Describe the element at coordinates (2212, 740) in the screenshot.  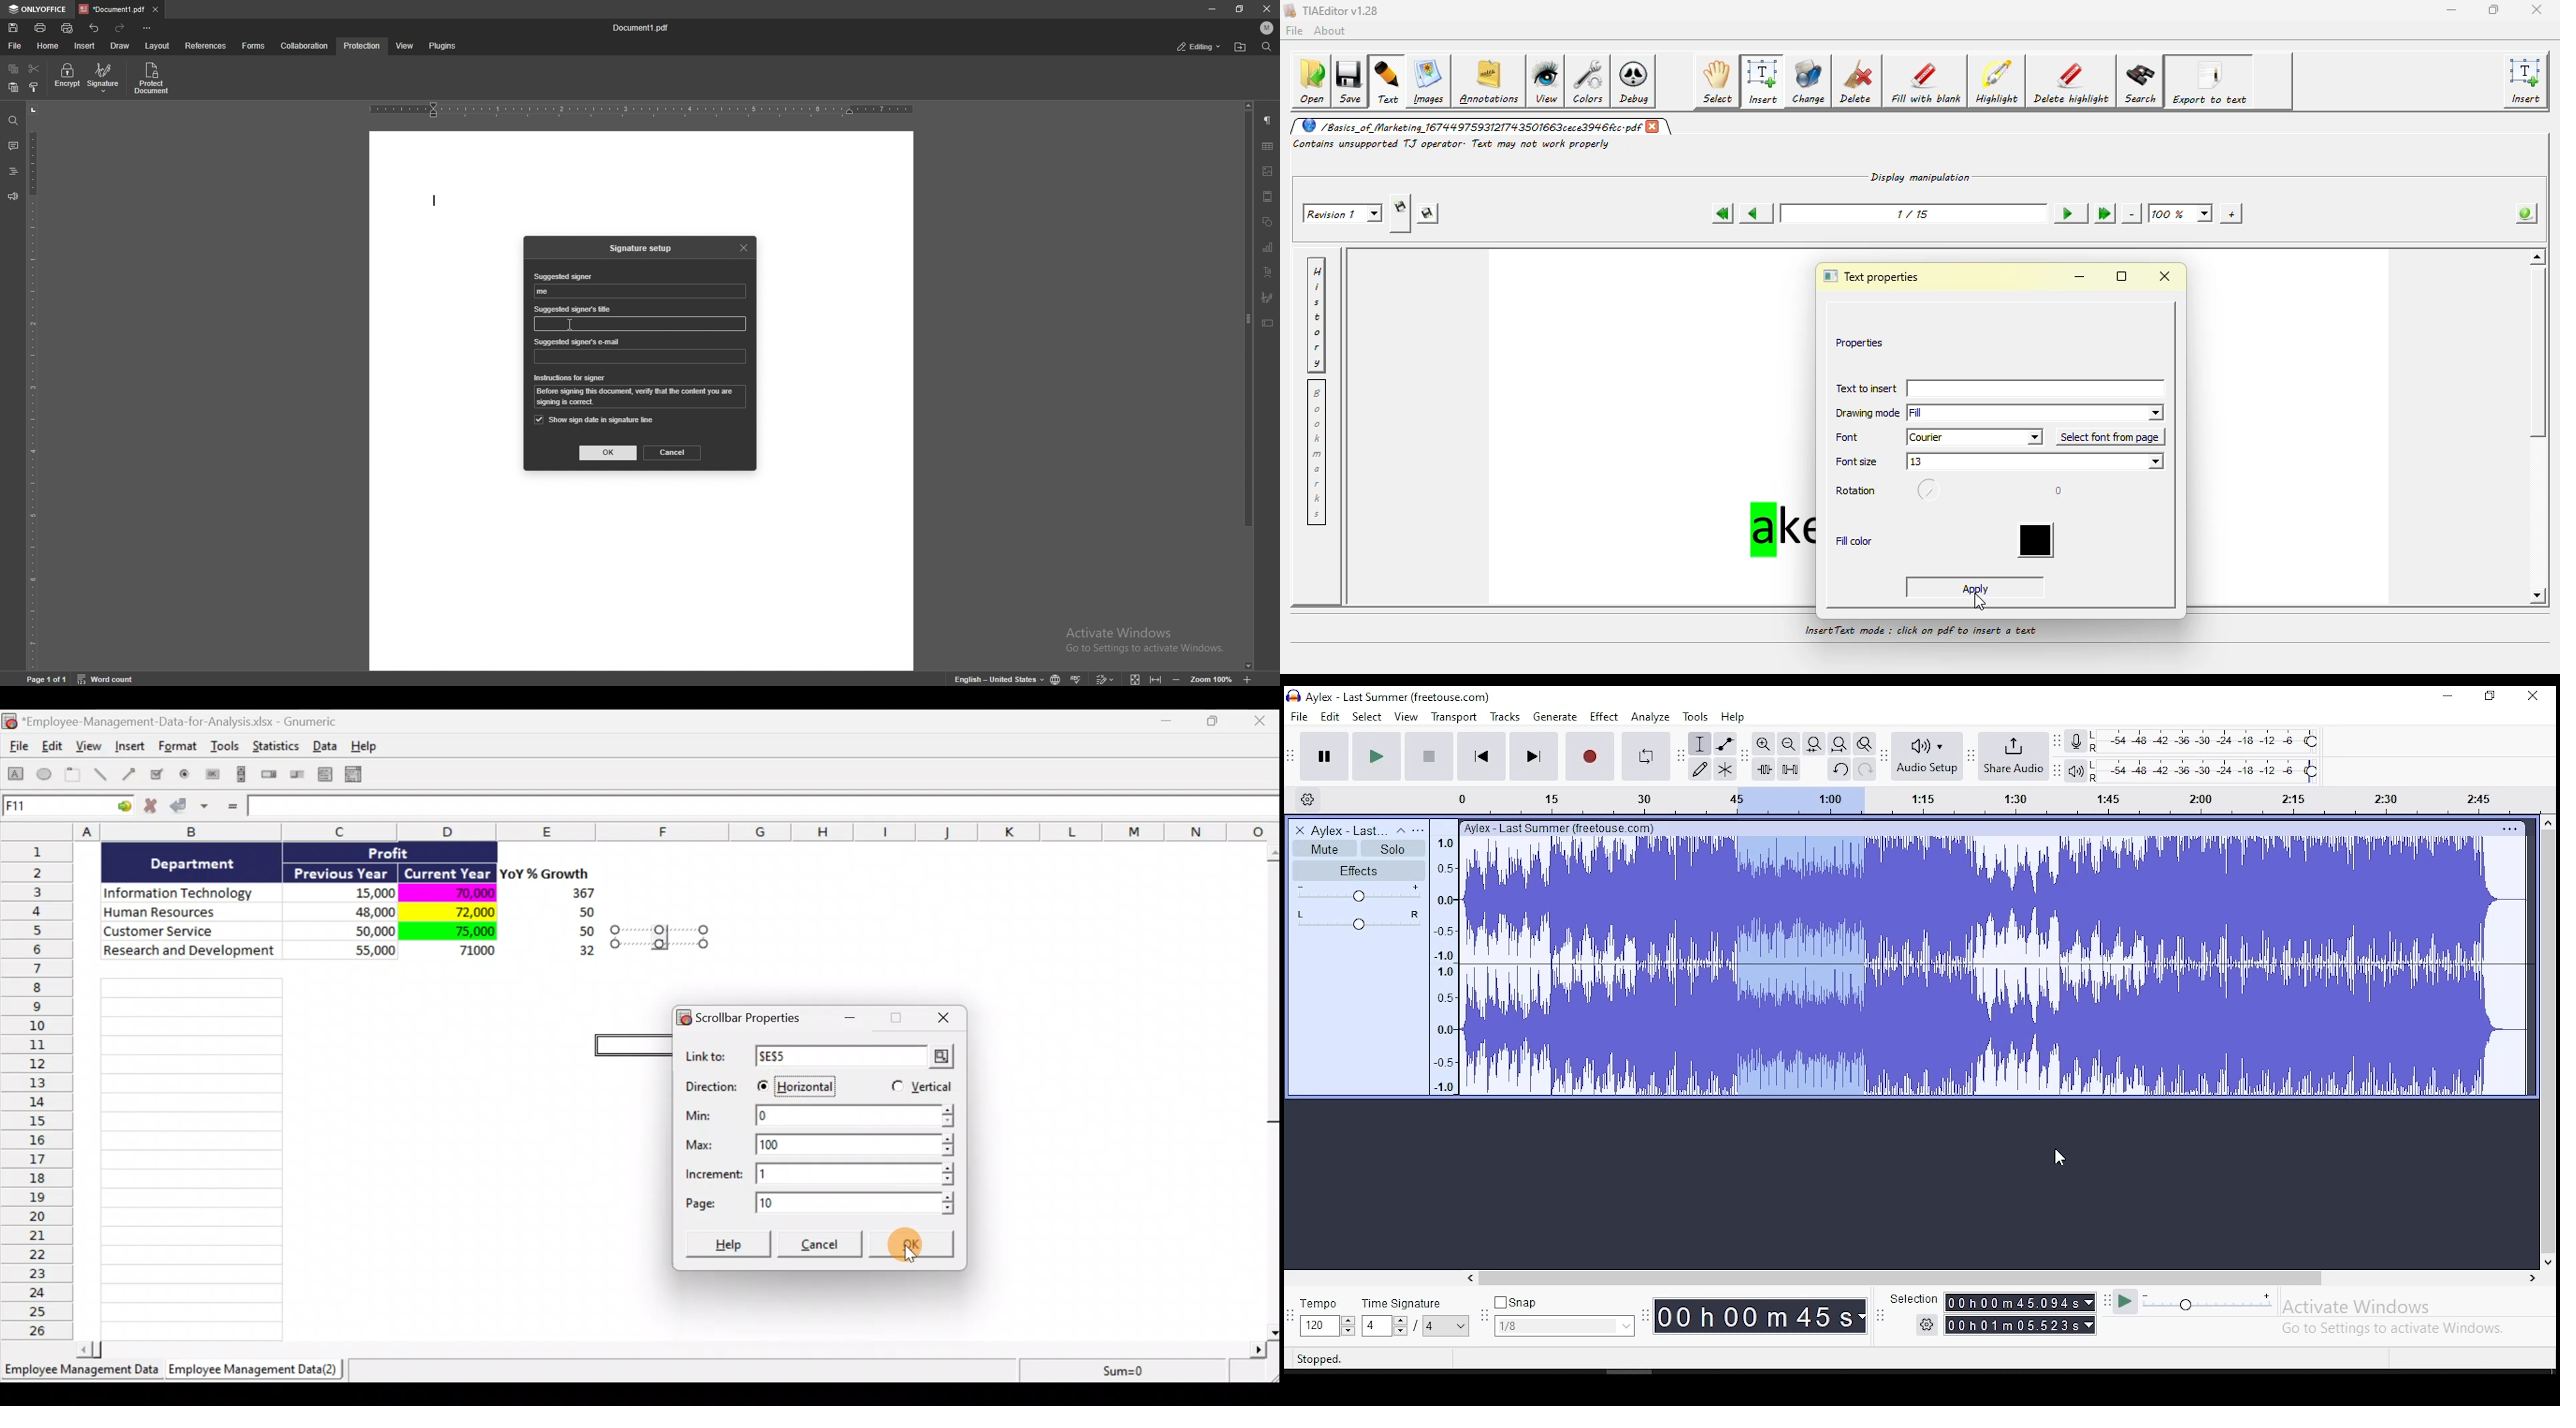
I see `recording level` at that location.